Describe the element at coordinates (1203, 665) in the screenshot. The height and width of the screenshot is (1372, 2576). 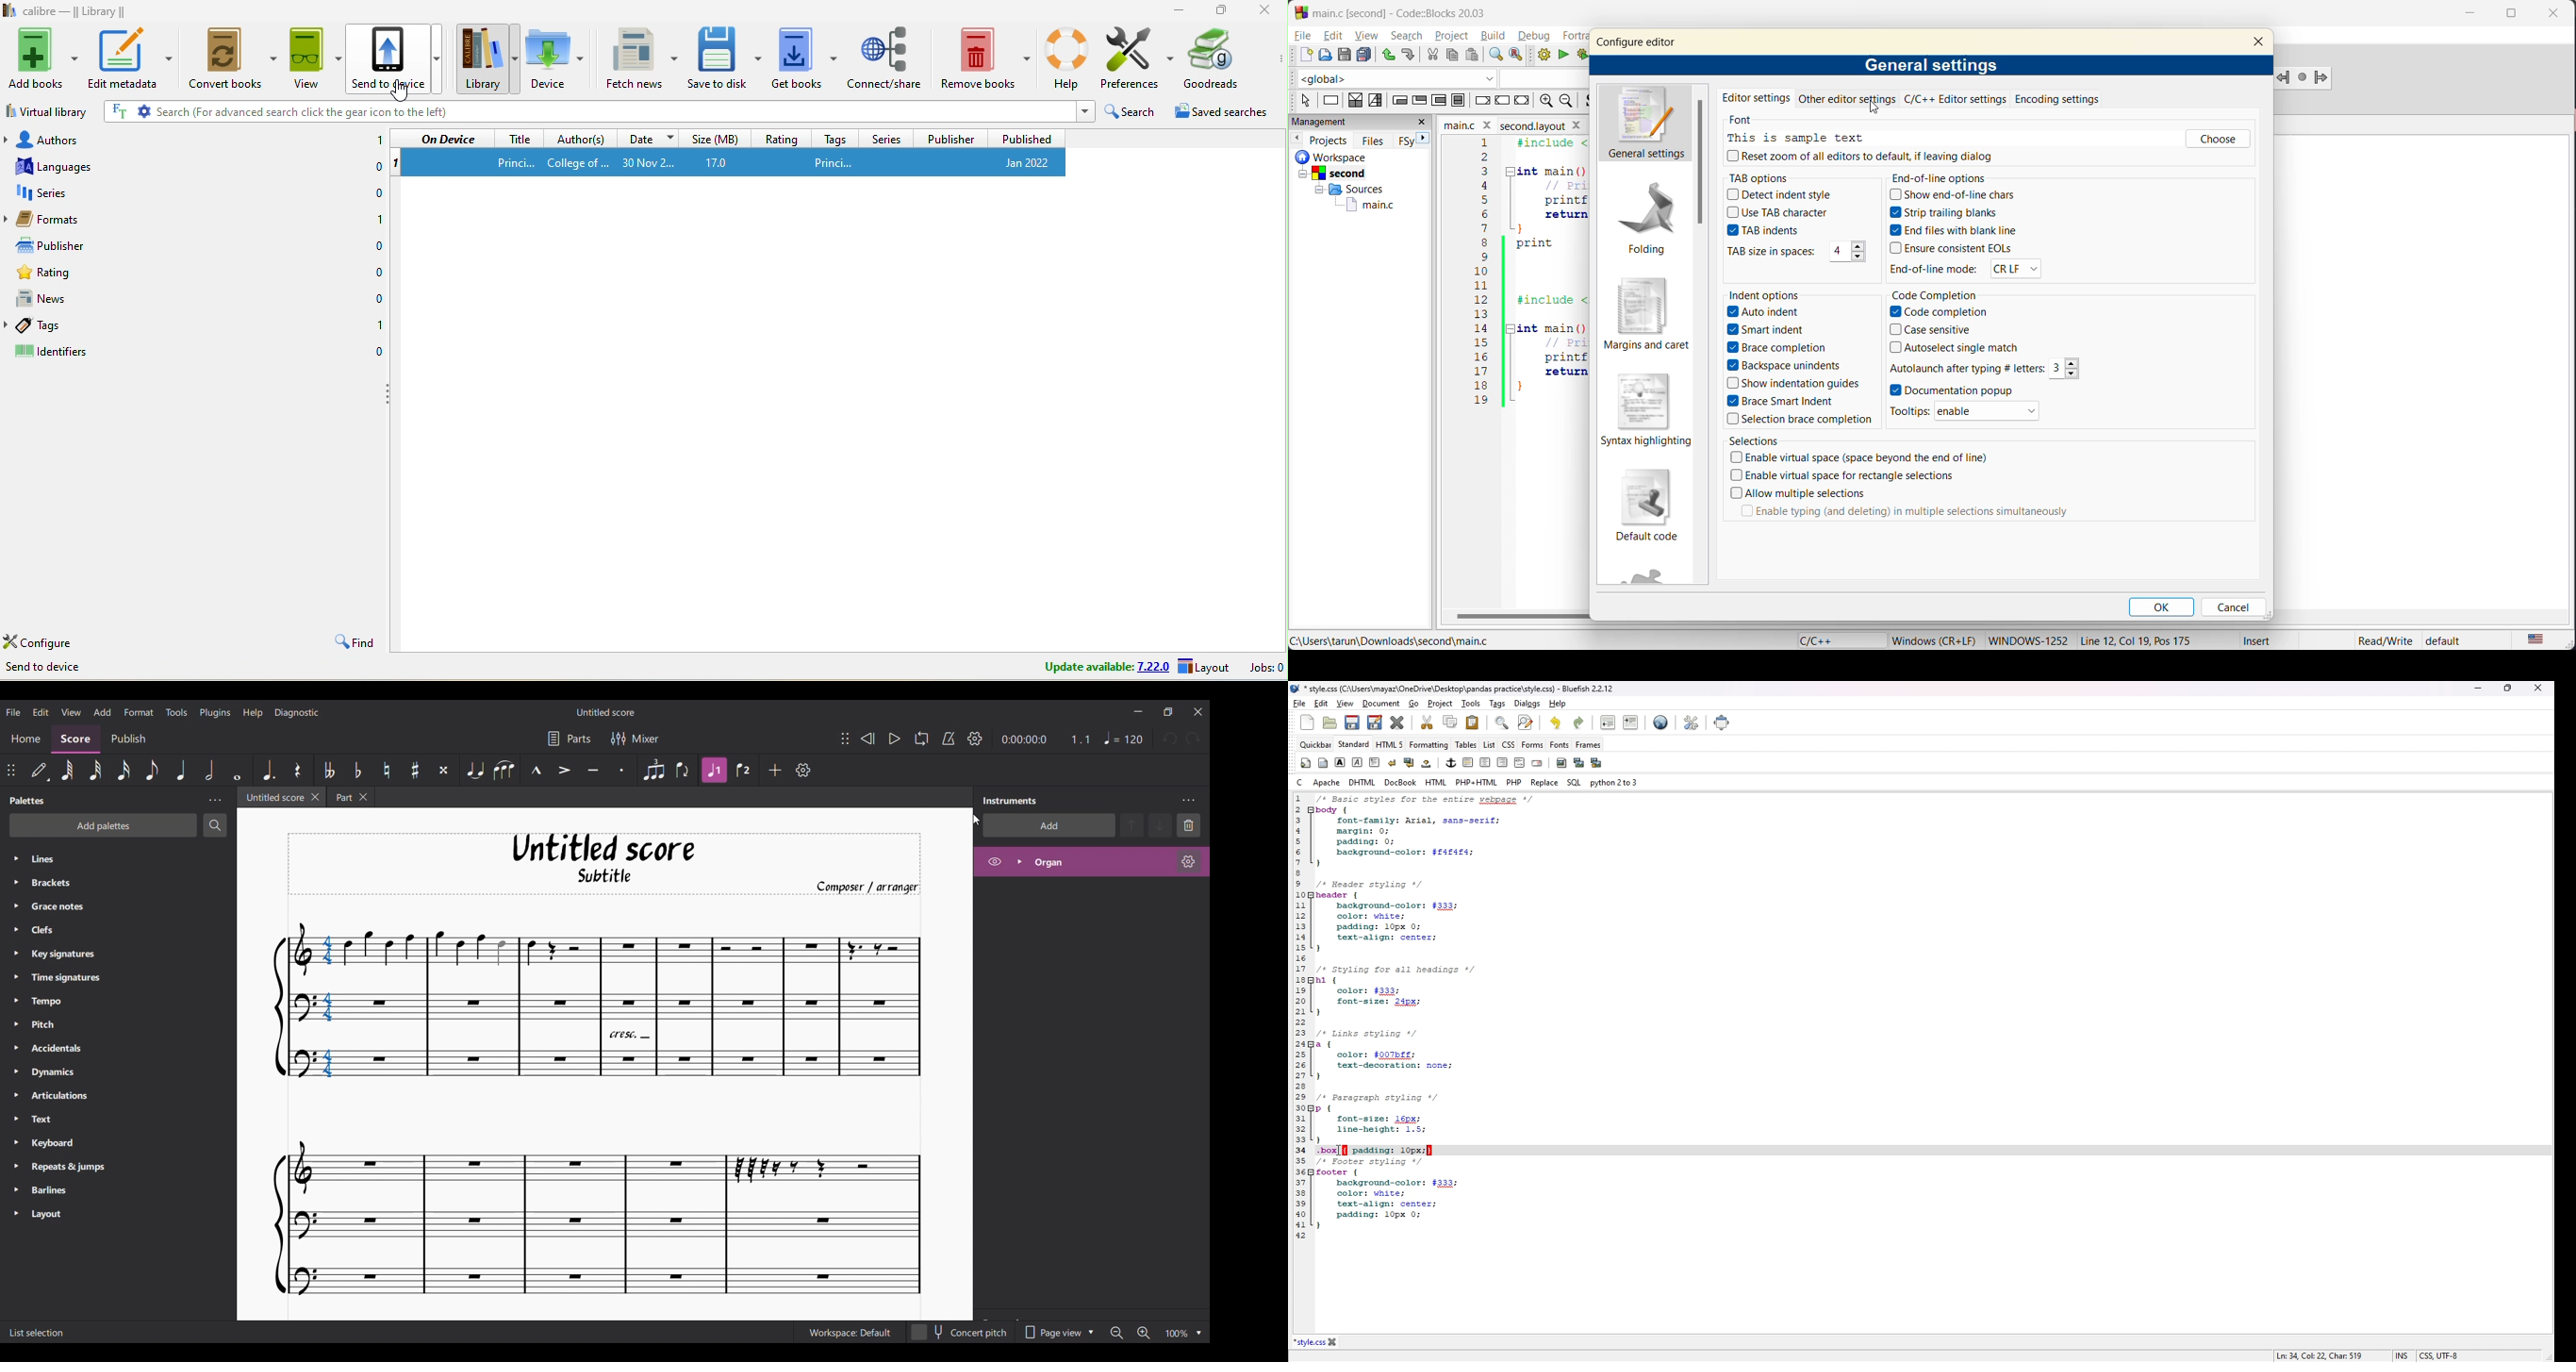
I see `layout` at that location.